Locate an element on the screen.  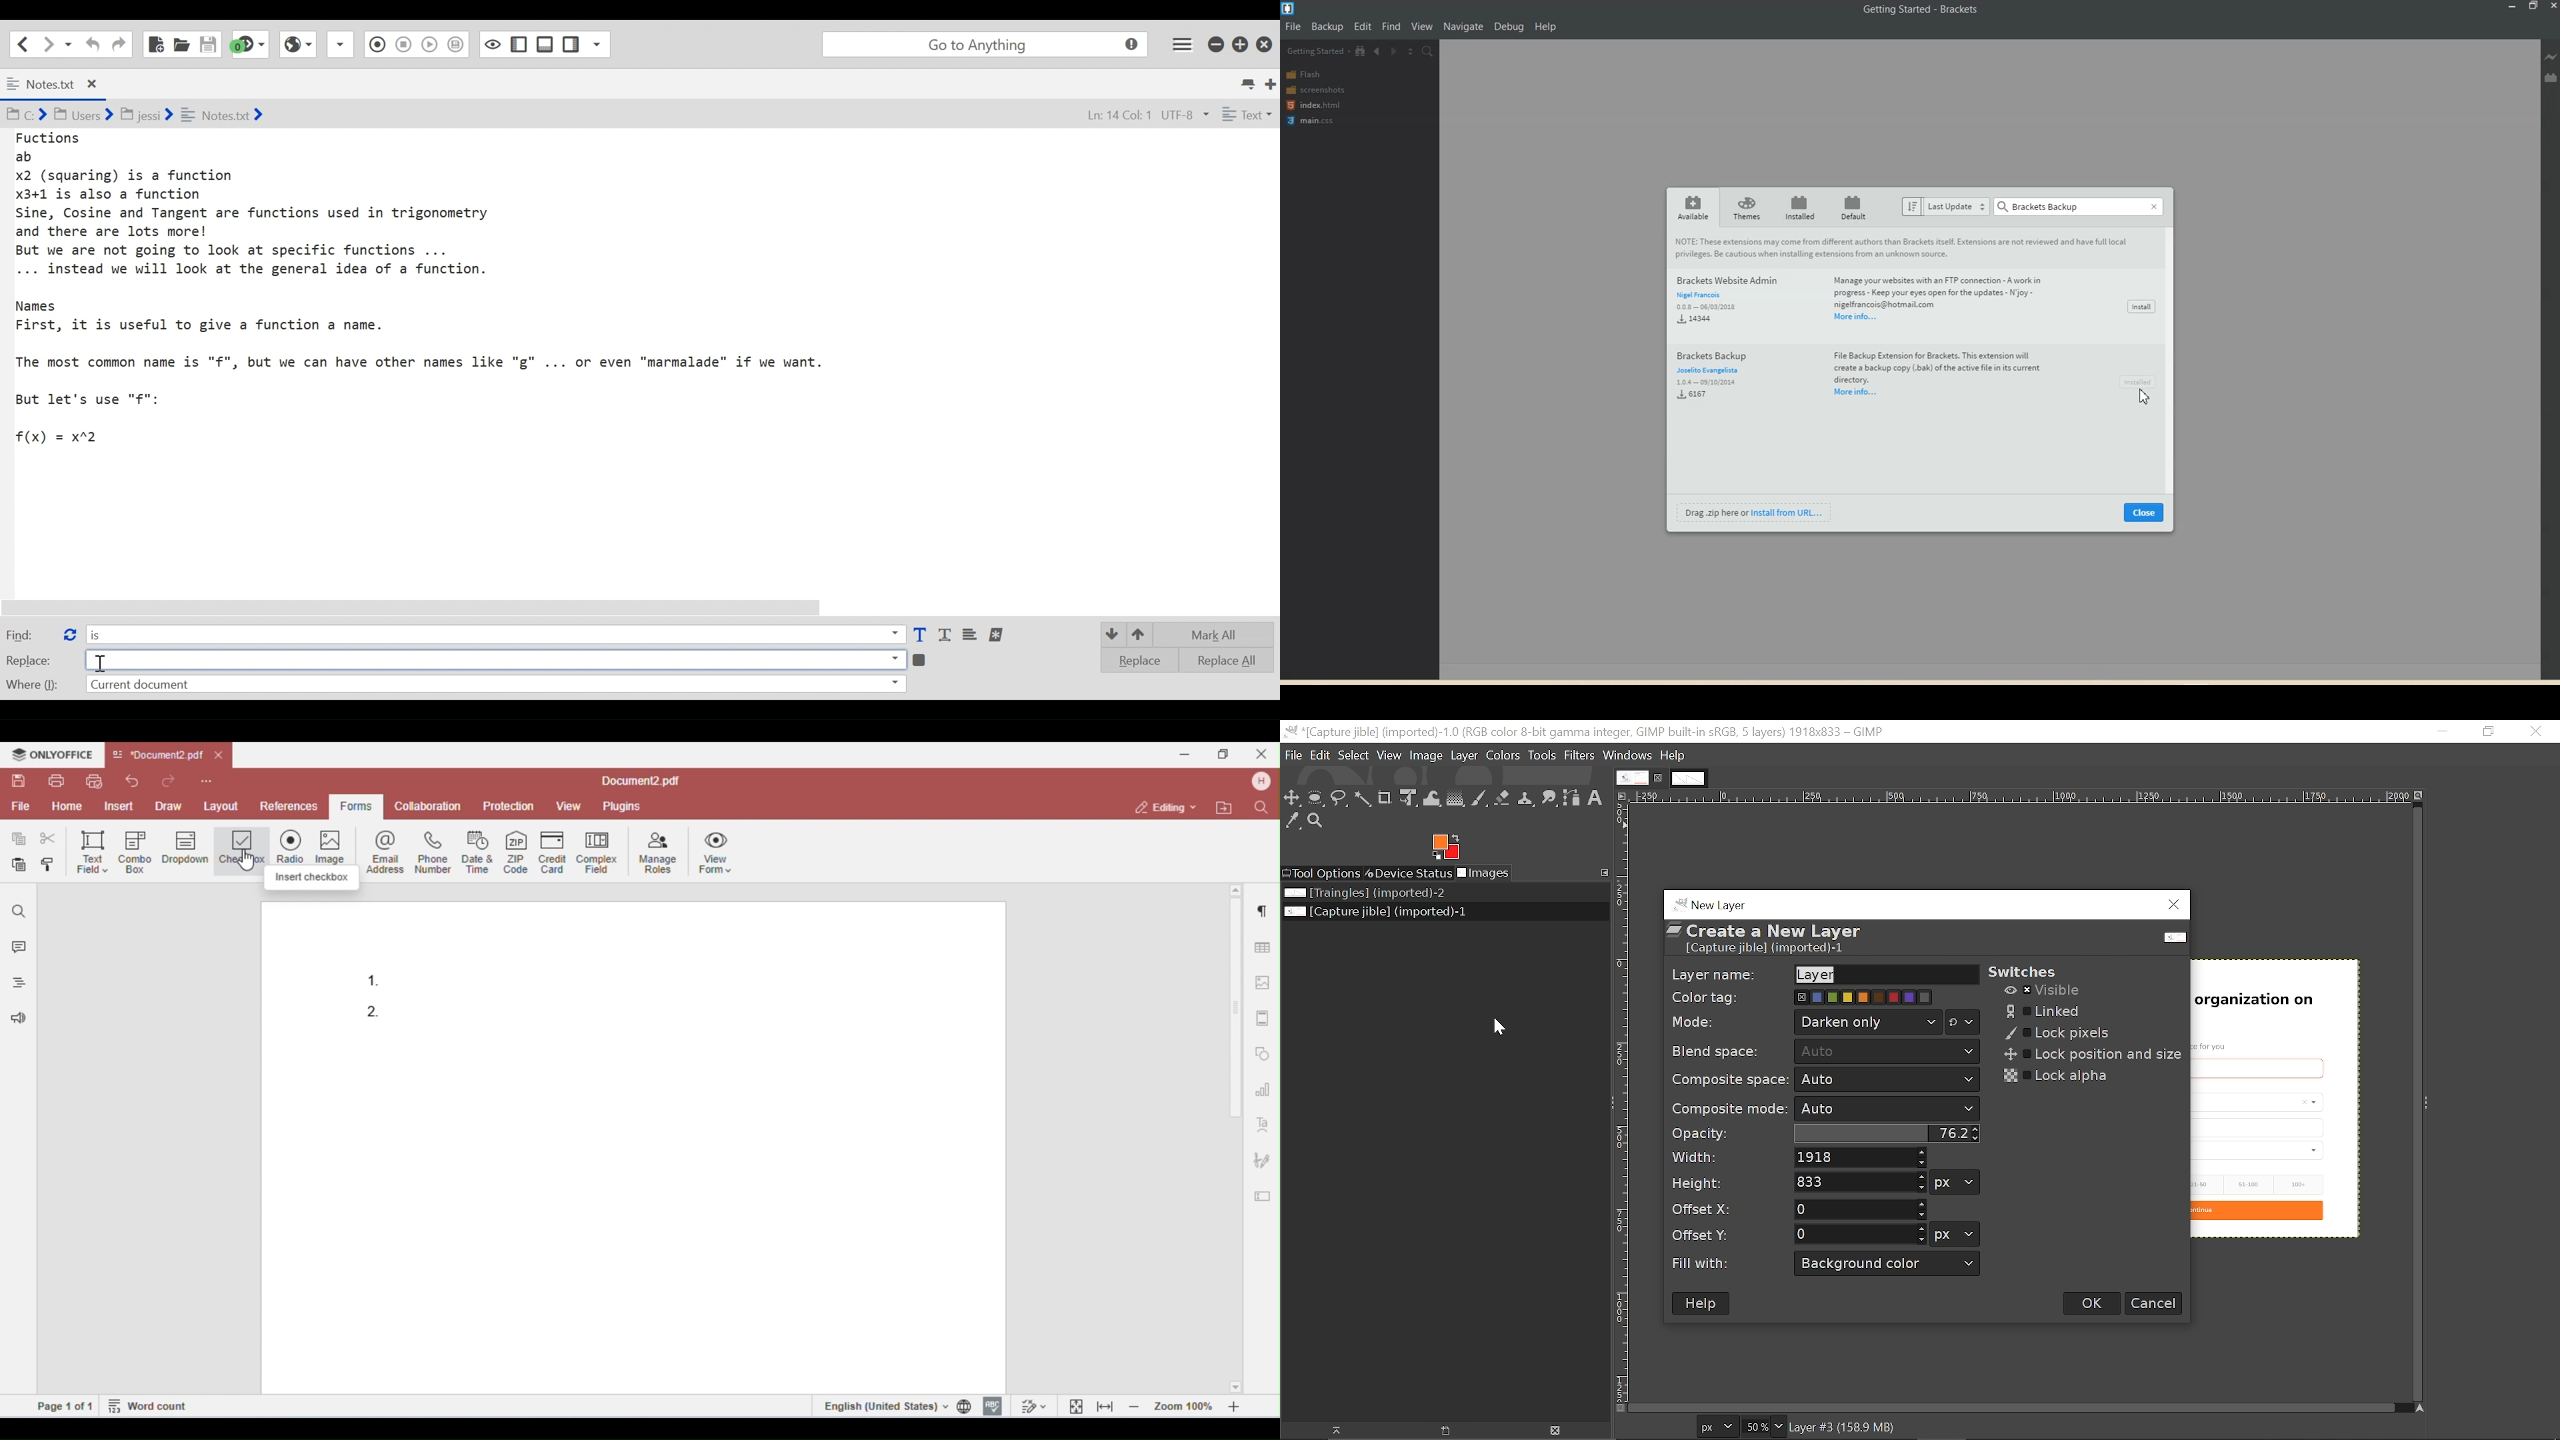
Find is located at coordinates (1391, 24).